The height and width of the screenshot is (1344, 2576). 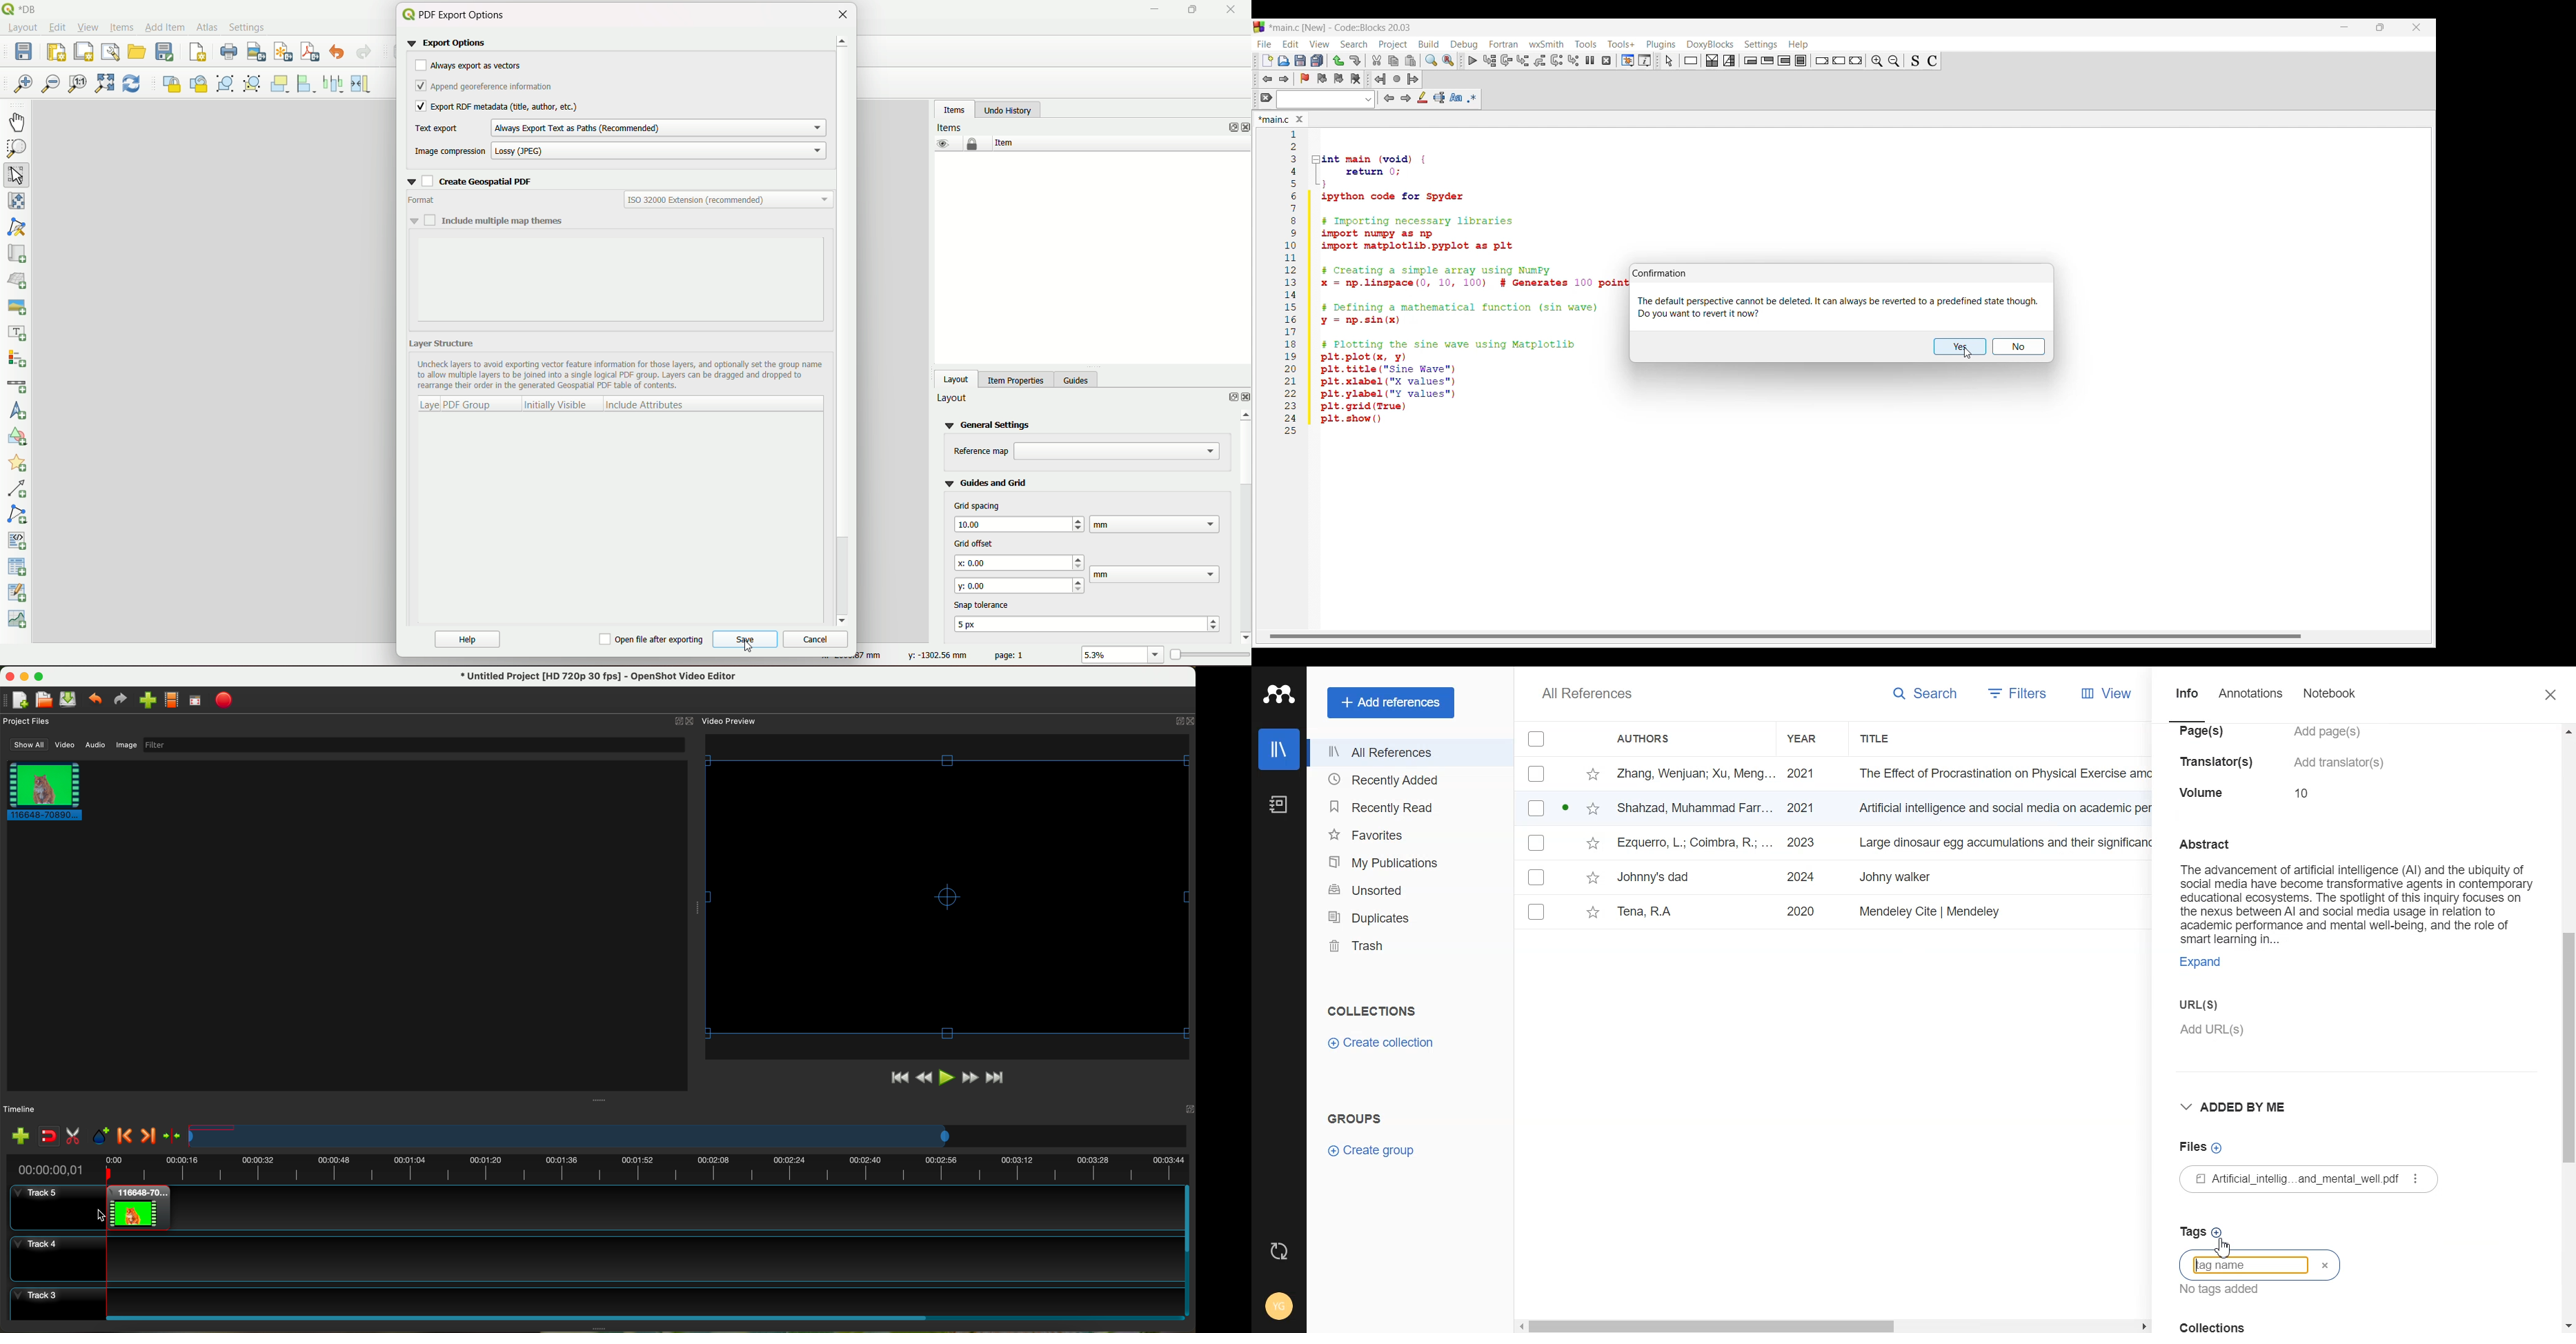 I want to click on Collection, so click(x=2286, y=1324).